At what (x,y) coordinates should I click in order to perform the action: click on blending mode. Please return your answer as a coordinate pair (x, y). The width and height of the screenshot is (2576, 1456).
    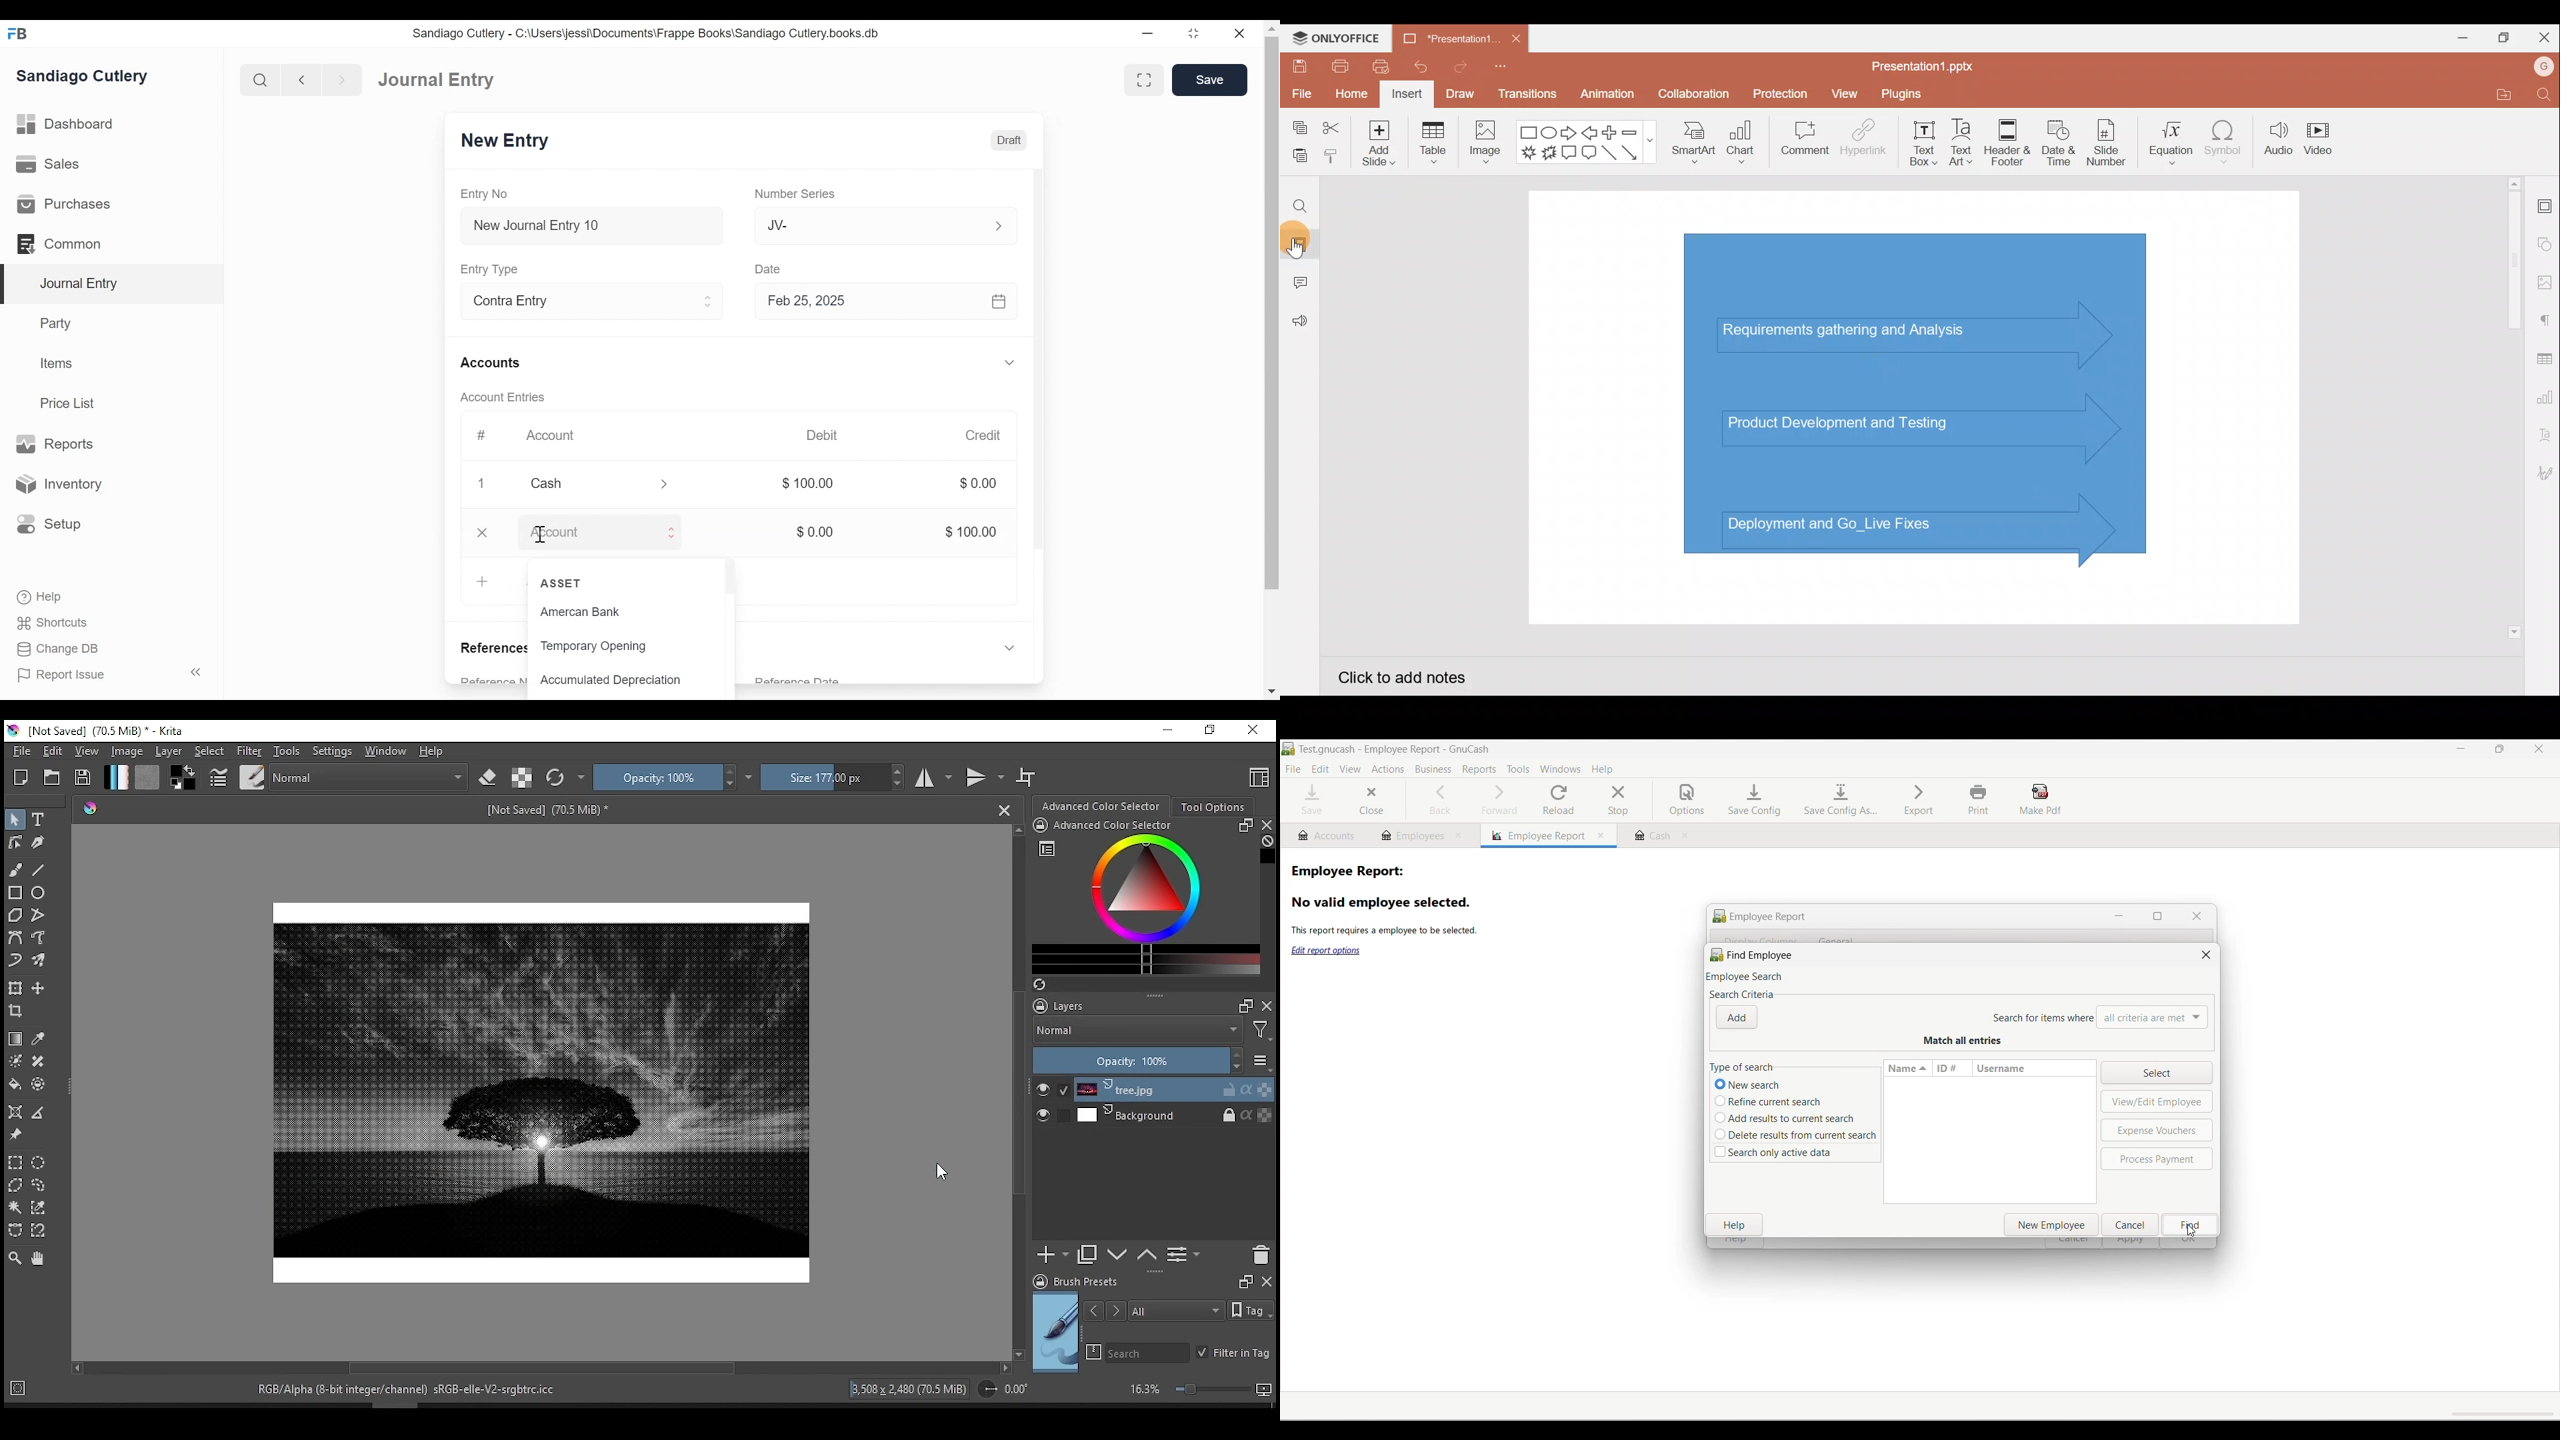
    Looking at the image, I should click on (370, 778).